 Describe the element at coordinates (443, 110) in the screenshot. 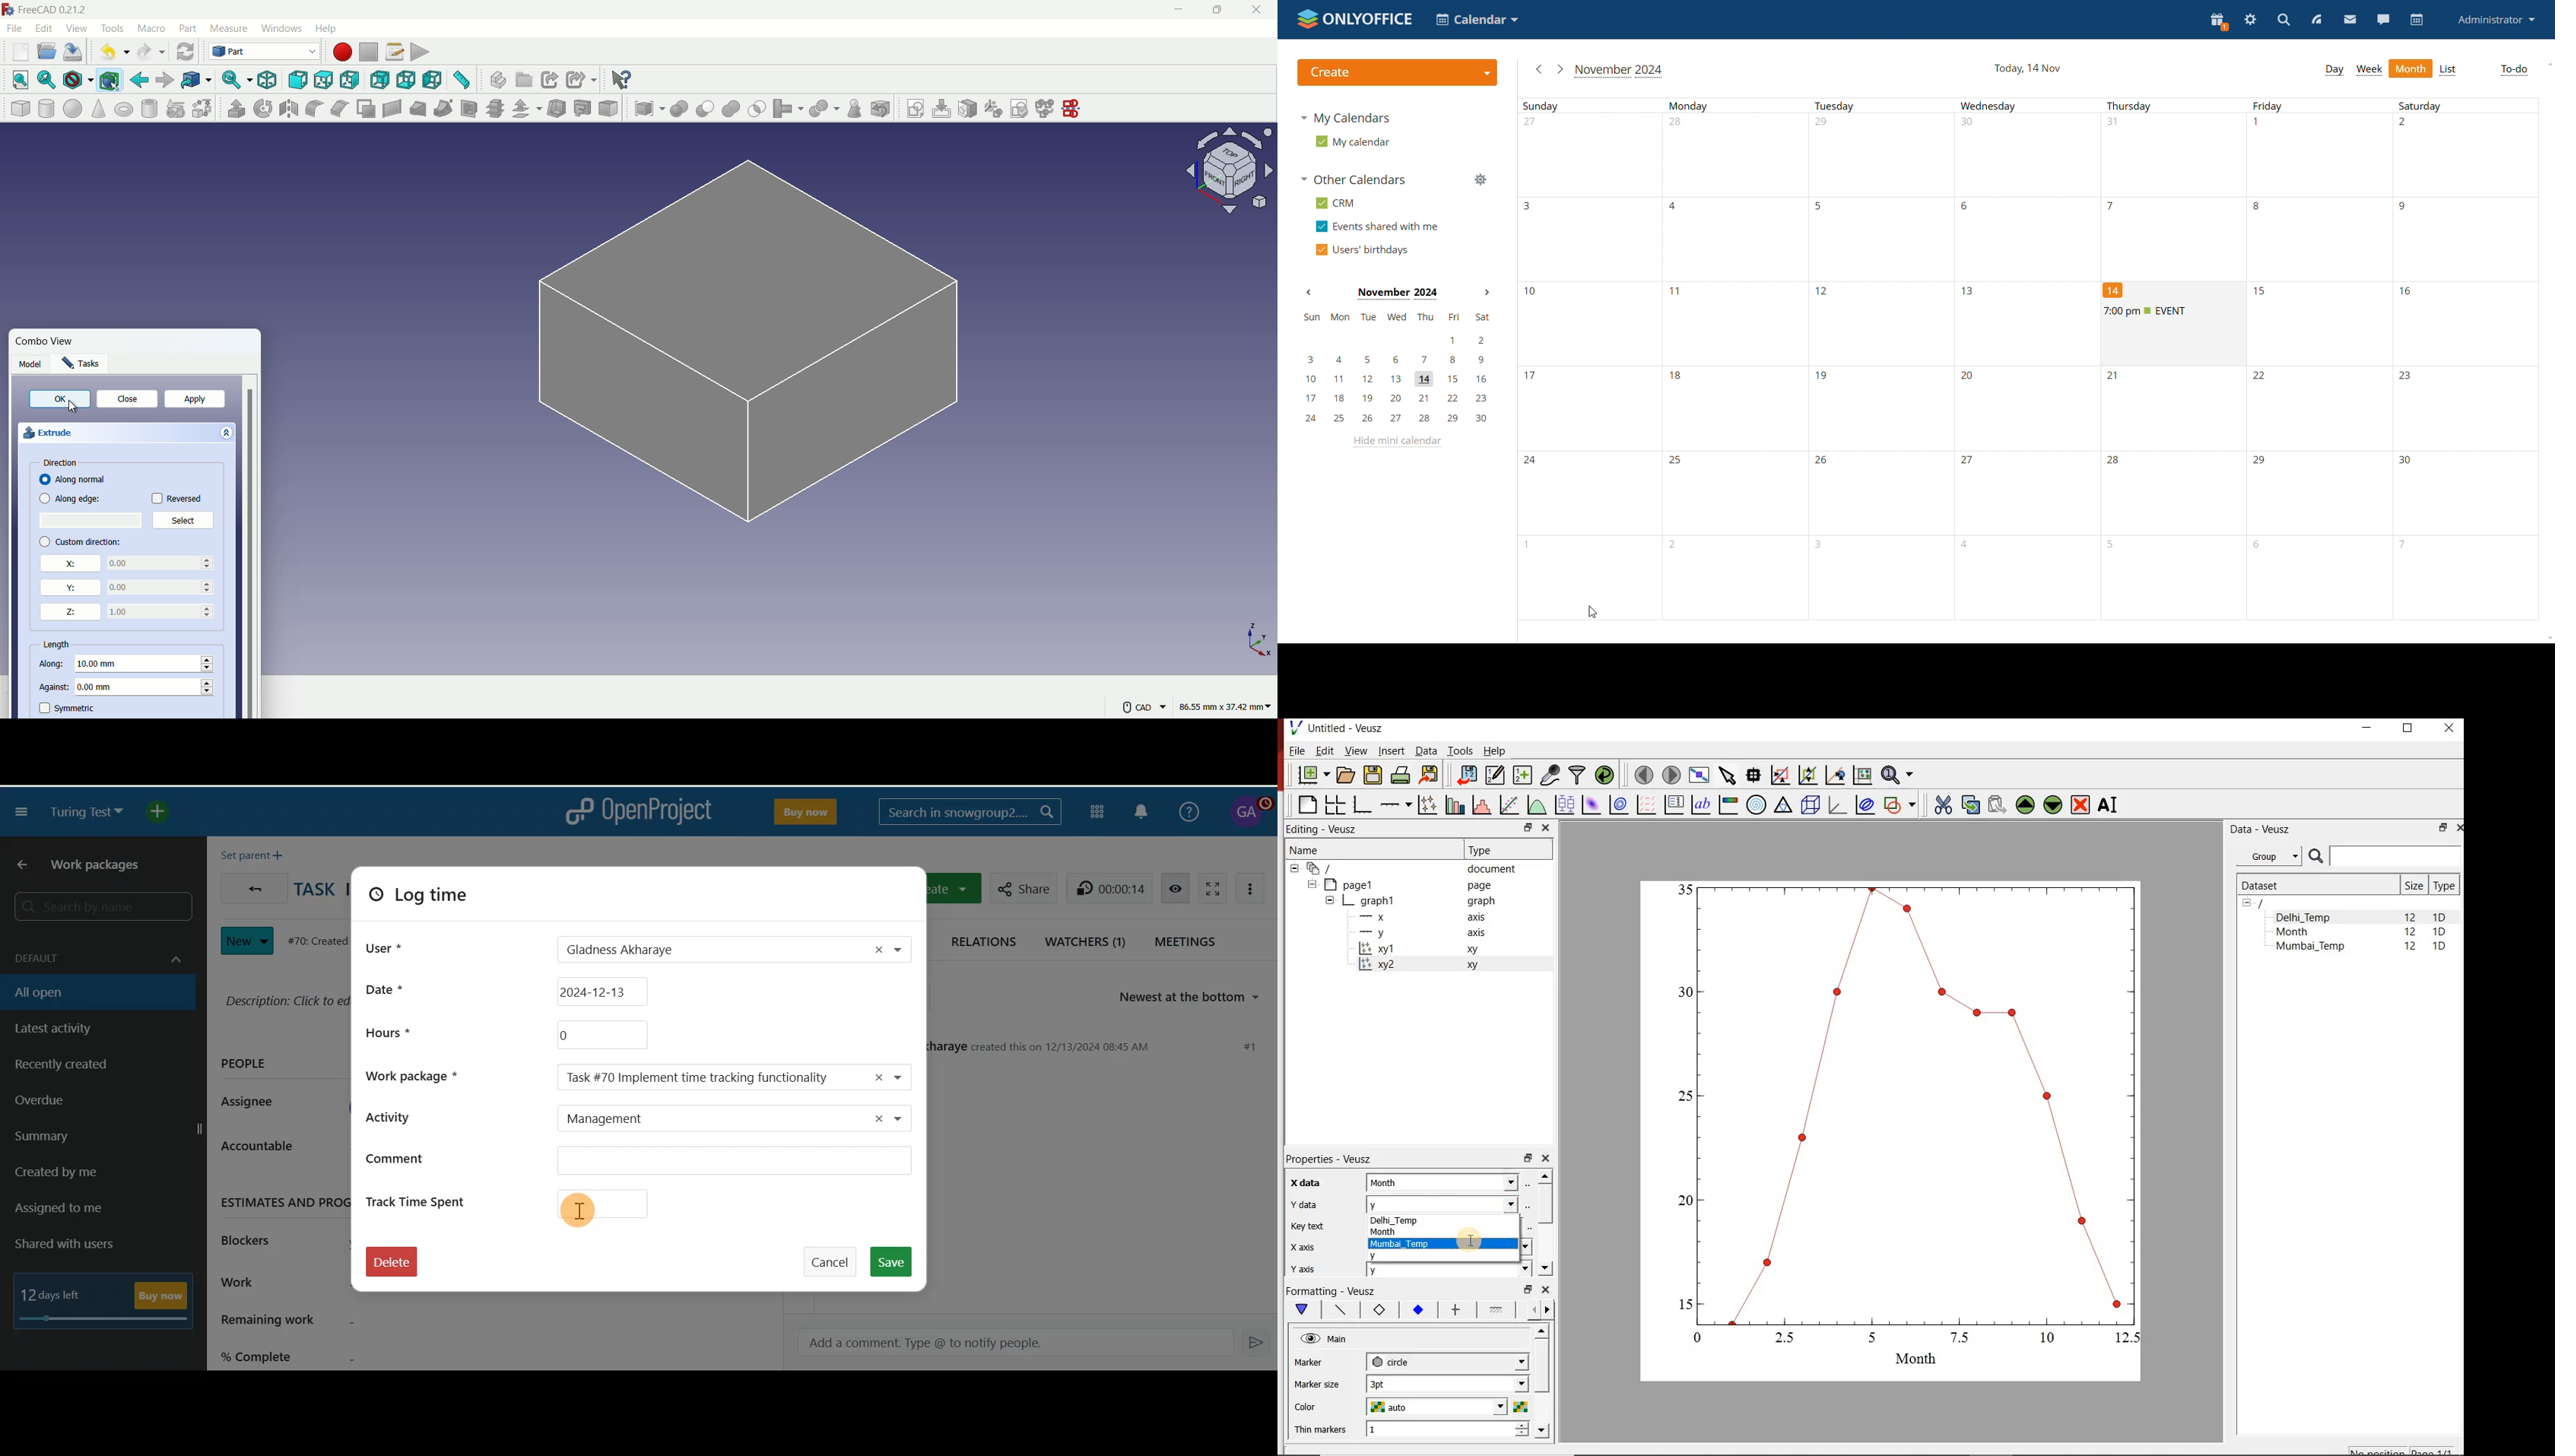

I see `sweep` at that location.